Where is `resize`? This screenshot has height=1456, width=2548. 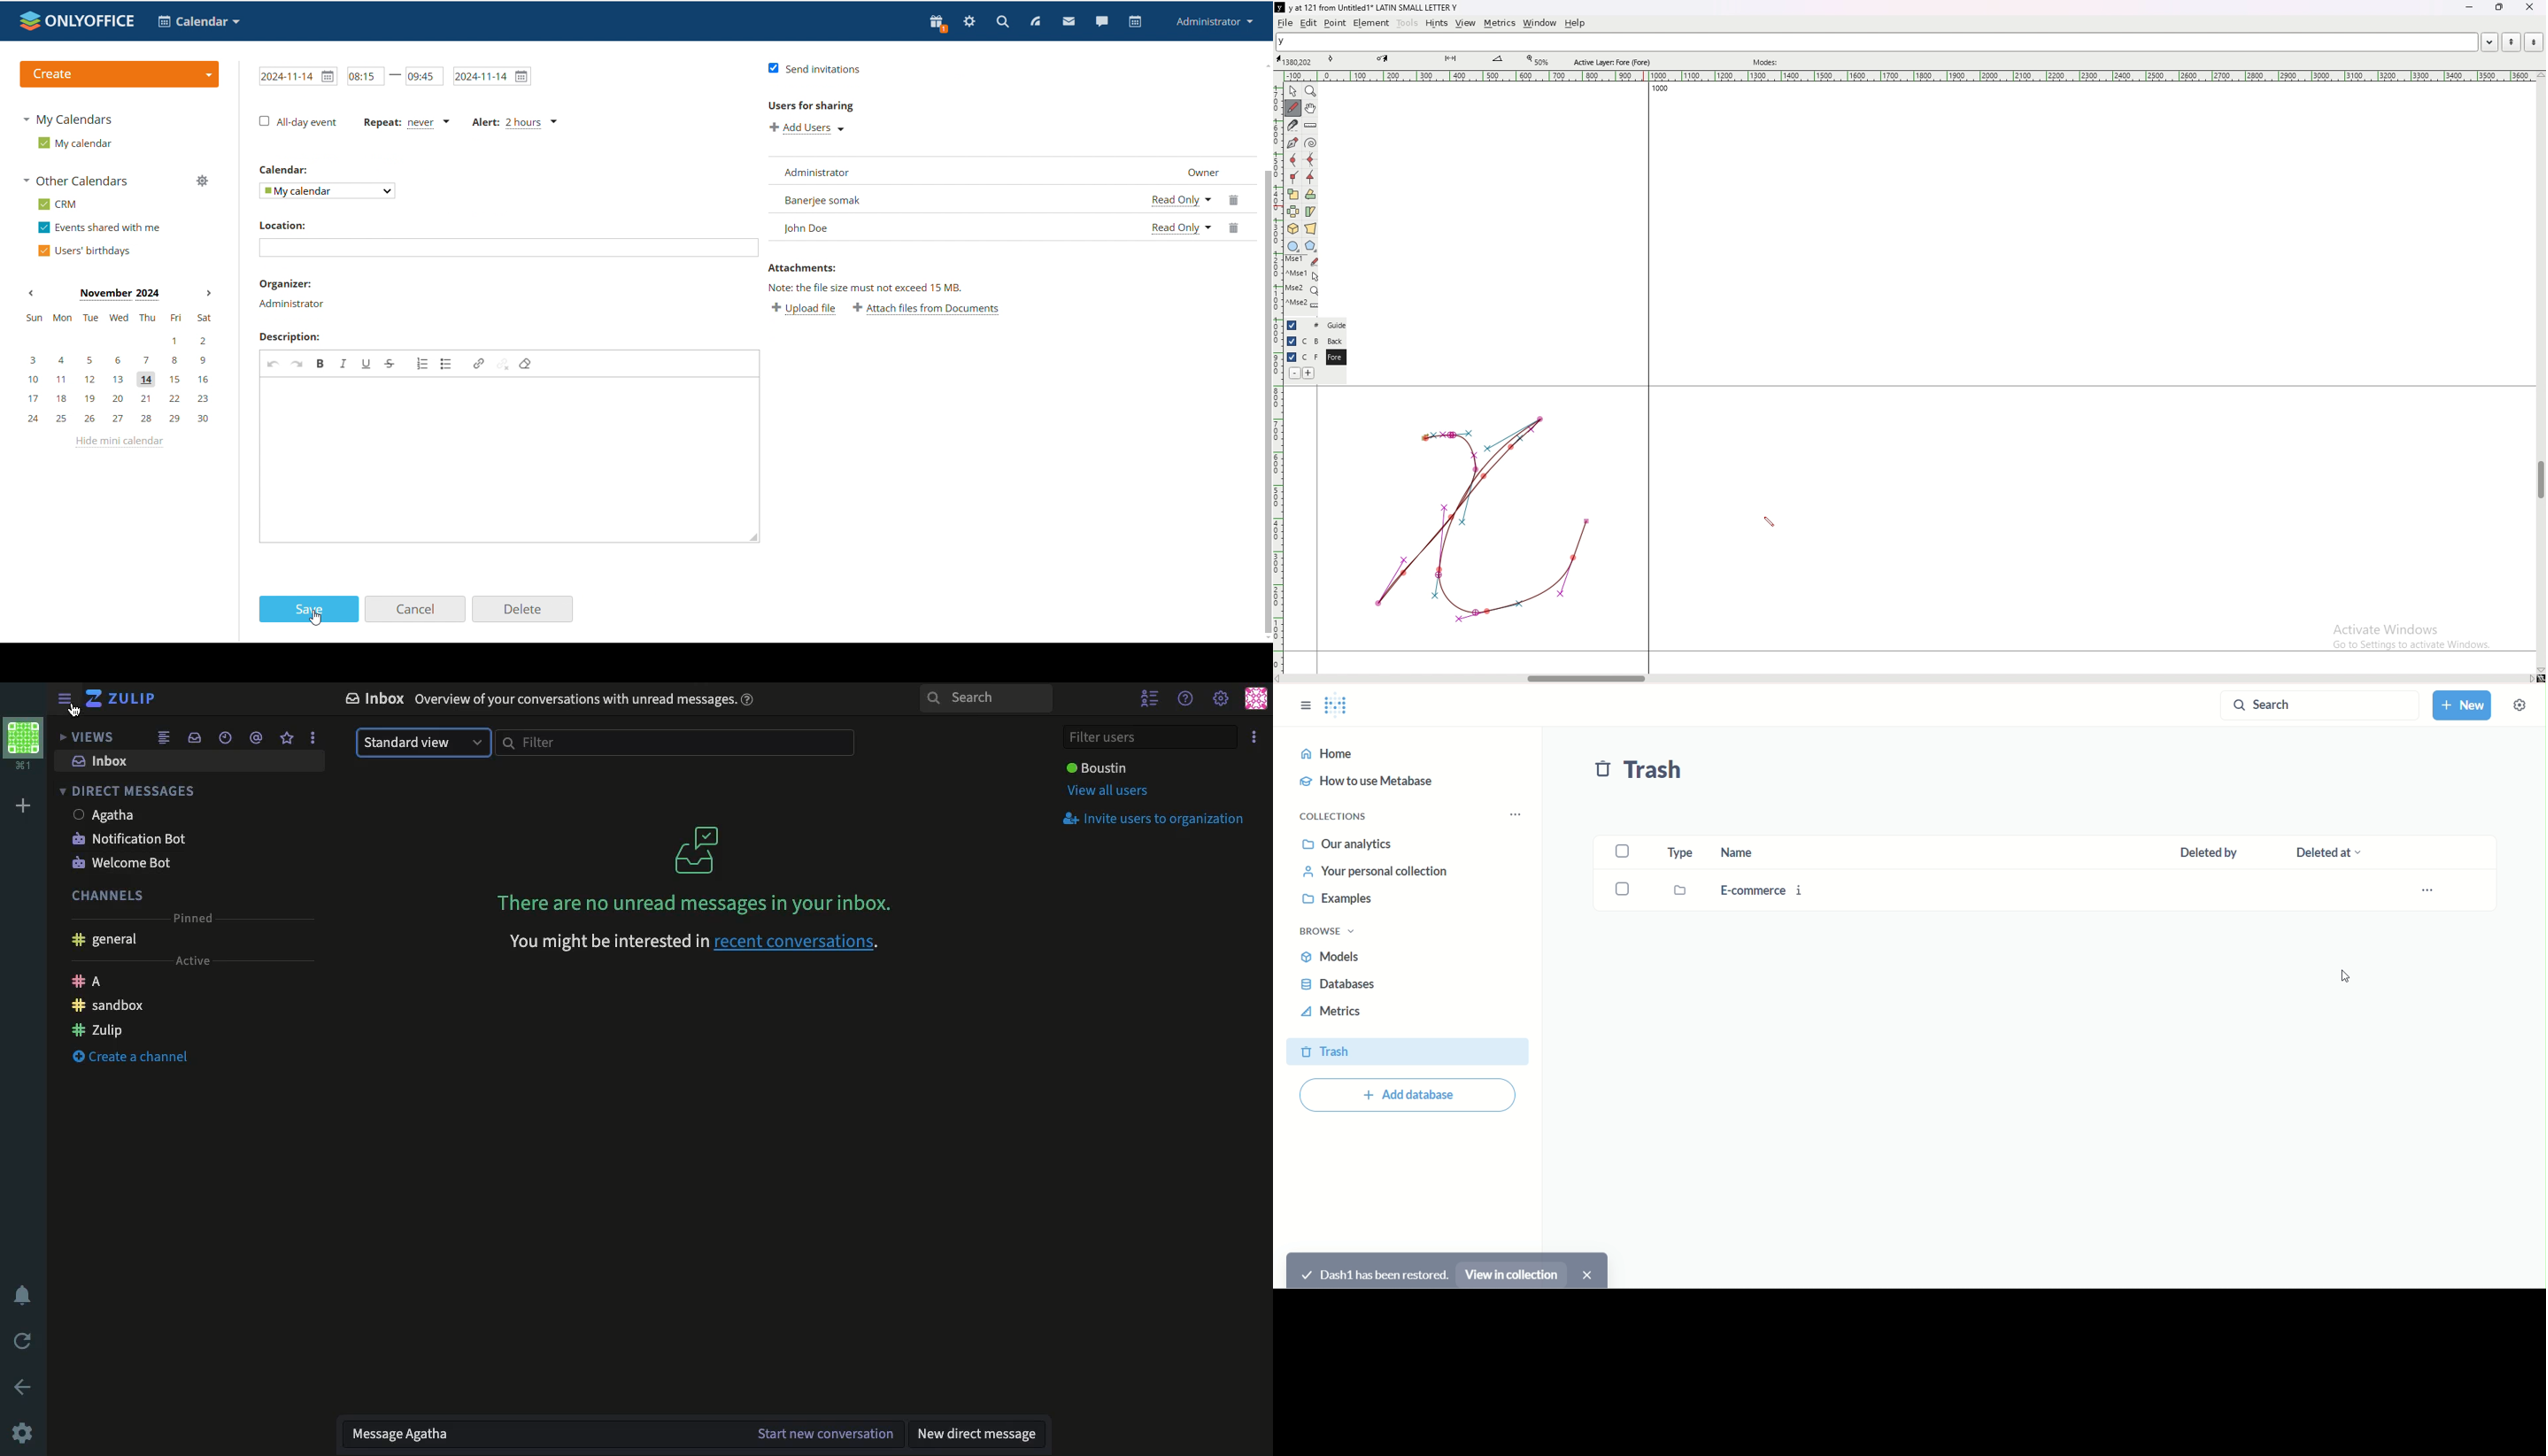 resize is located at coordinates (2498, 7).